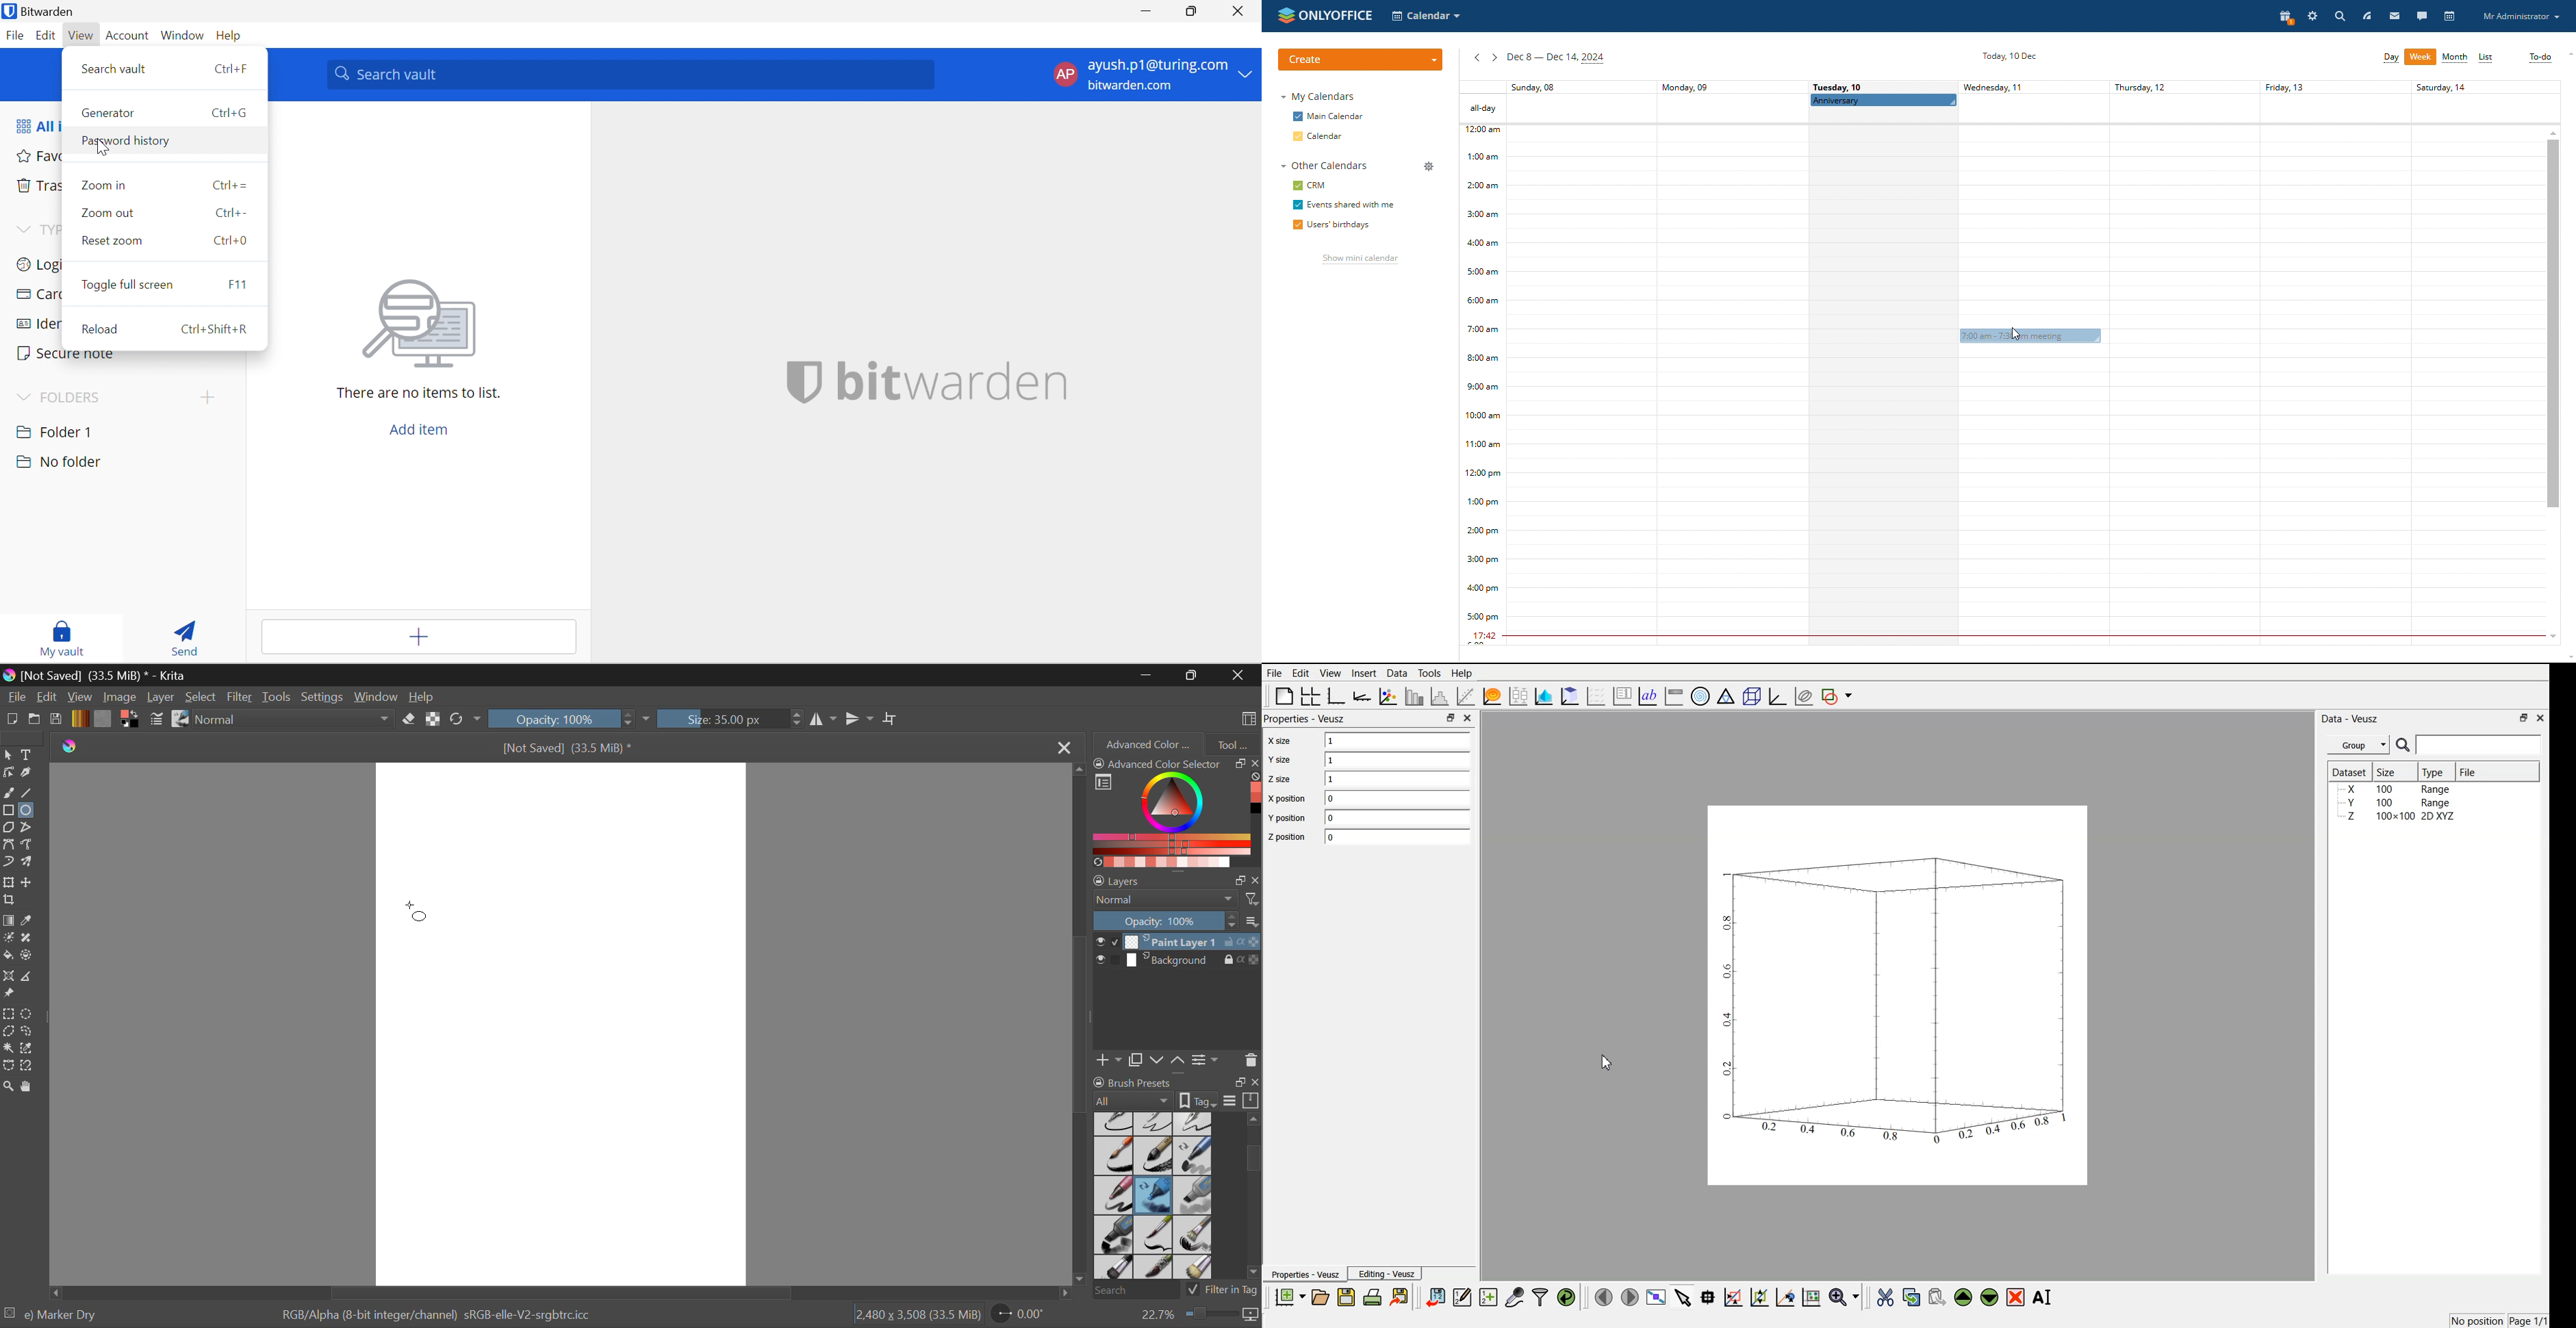  Describe the element at coordinates (1964, 1297) in the screenshot. I see `Move up the selected widget` at that location.